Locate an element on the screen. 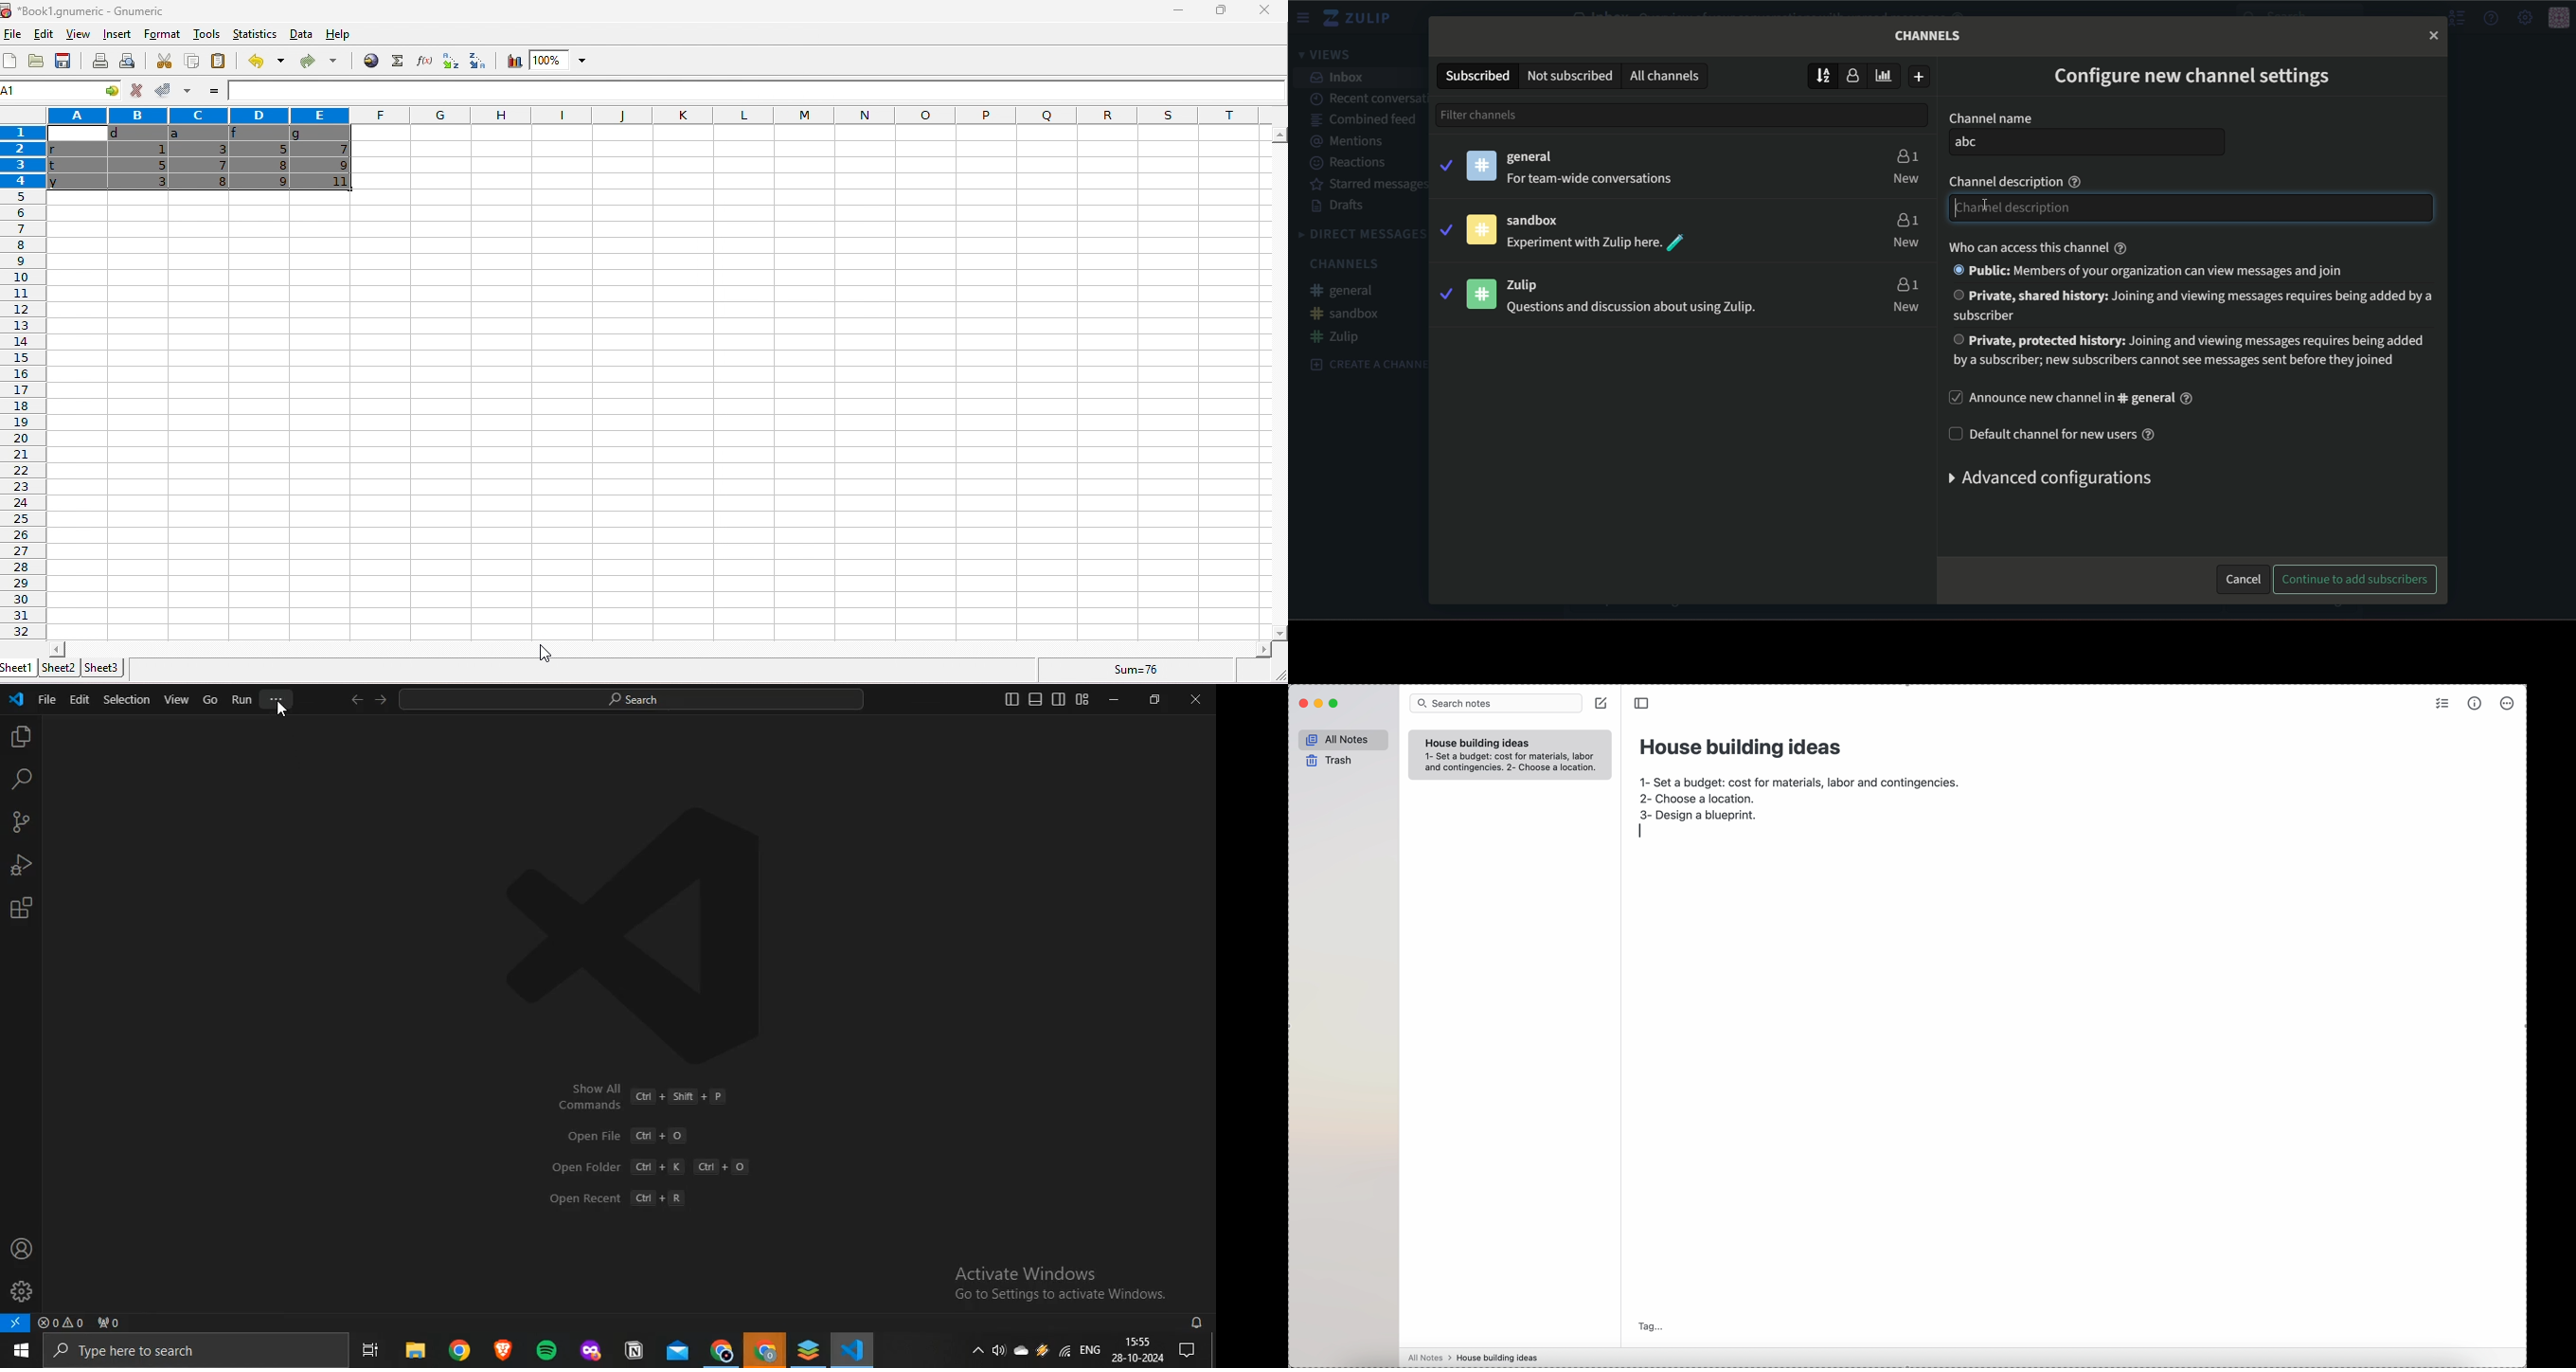 The width and height of the screenshot is (2576, 1372). run and debug is located at coordinates (20, 864).